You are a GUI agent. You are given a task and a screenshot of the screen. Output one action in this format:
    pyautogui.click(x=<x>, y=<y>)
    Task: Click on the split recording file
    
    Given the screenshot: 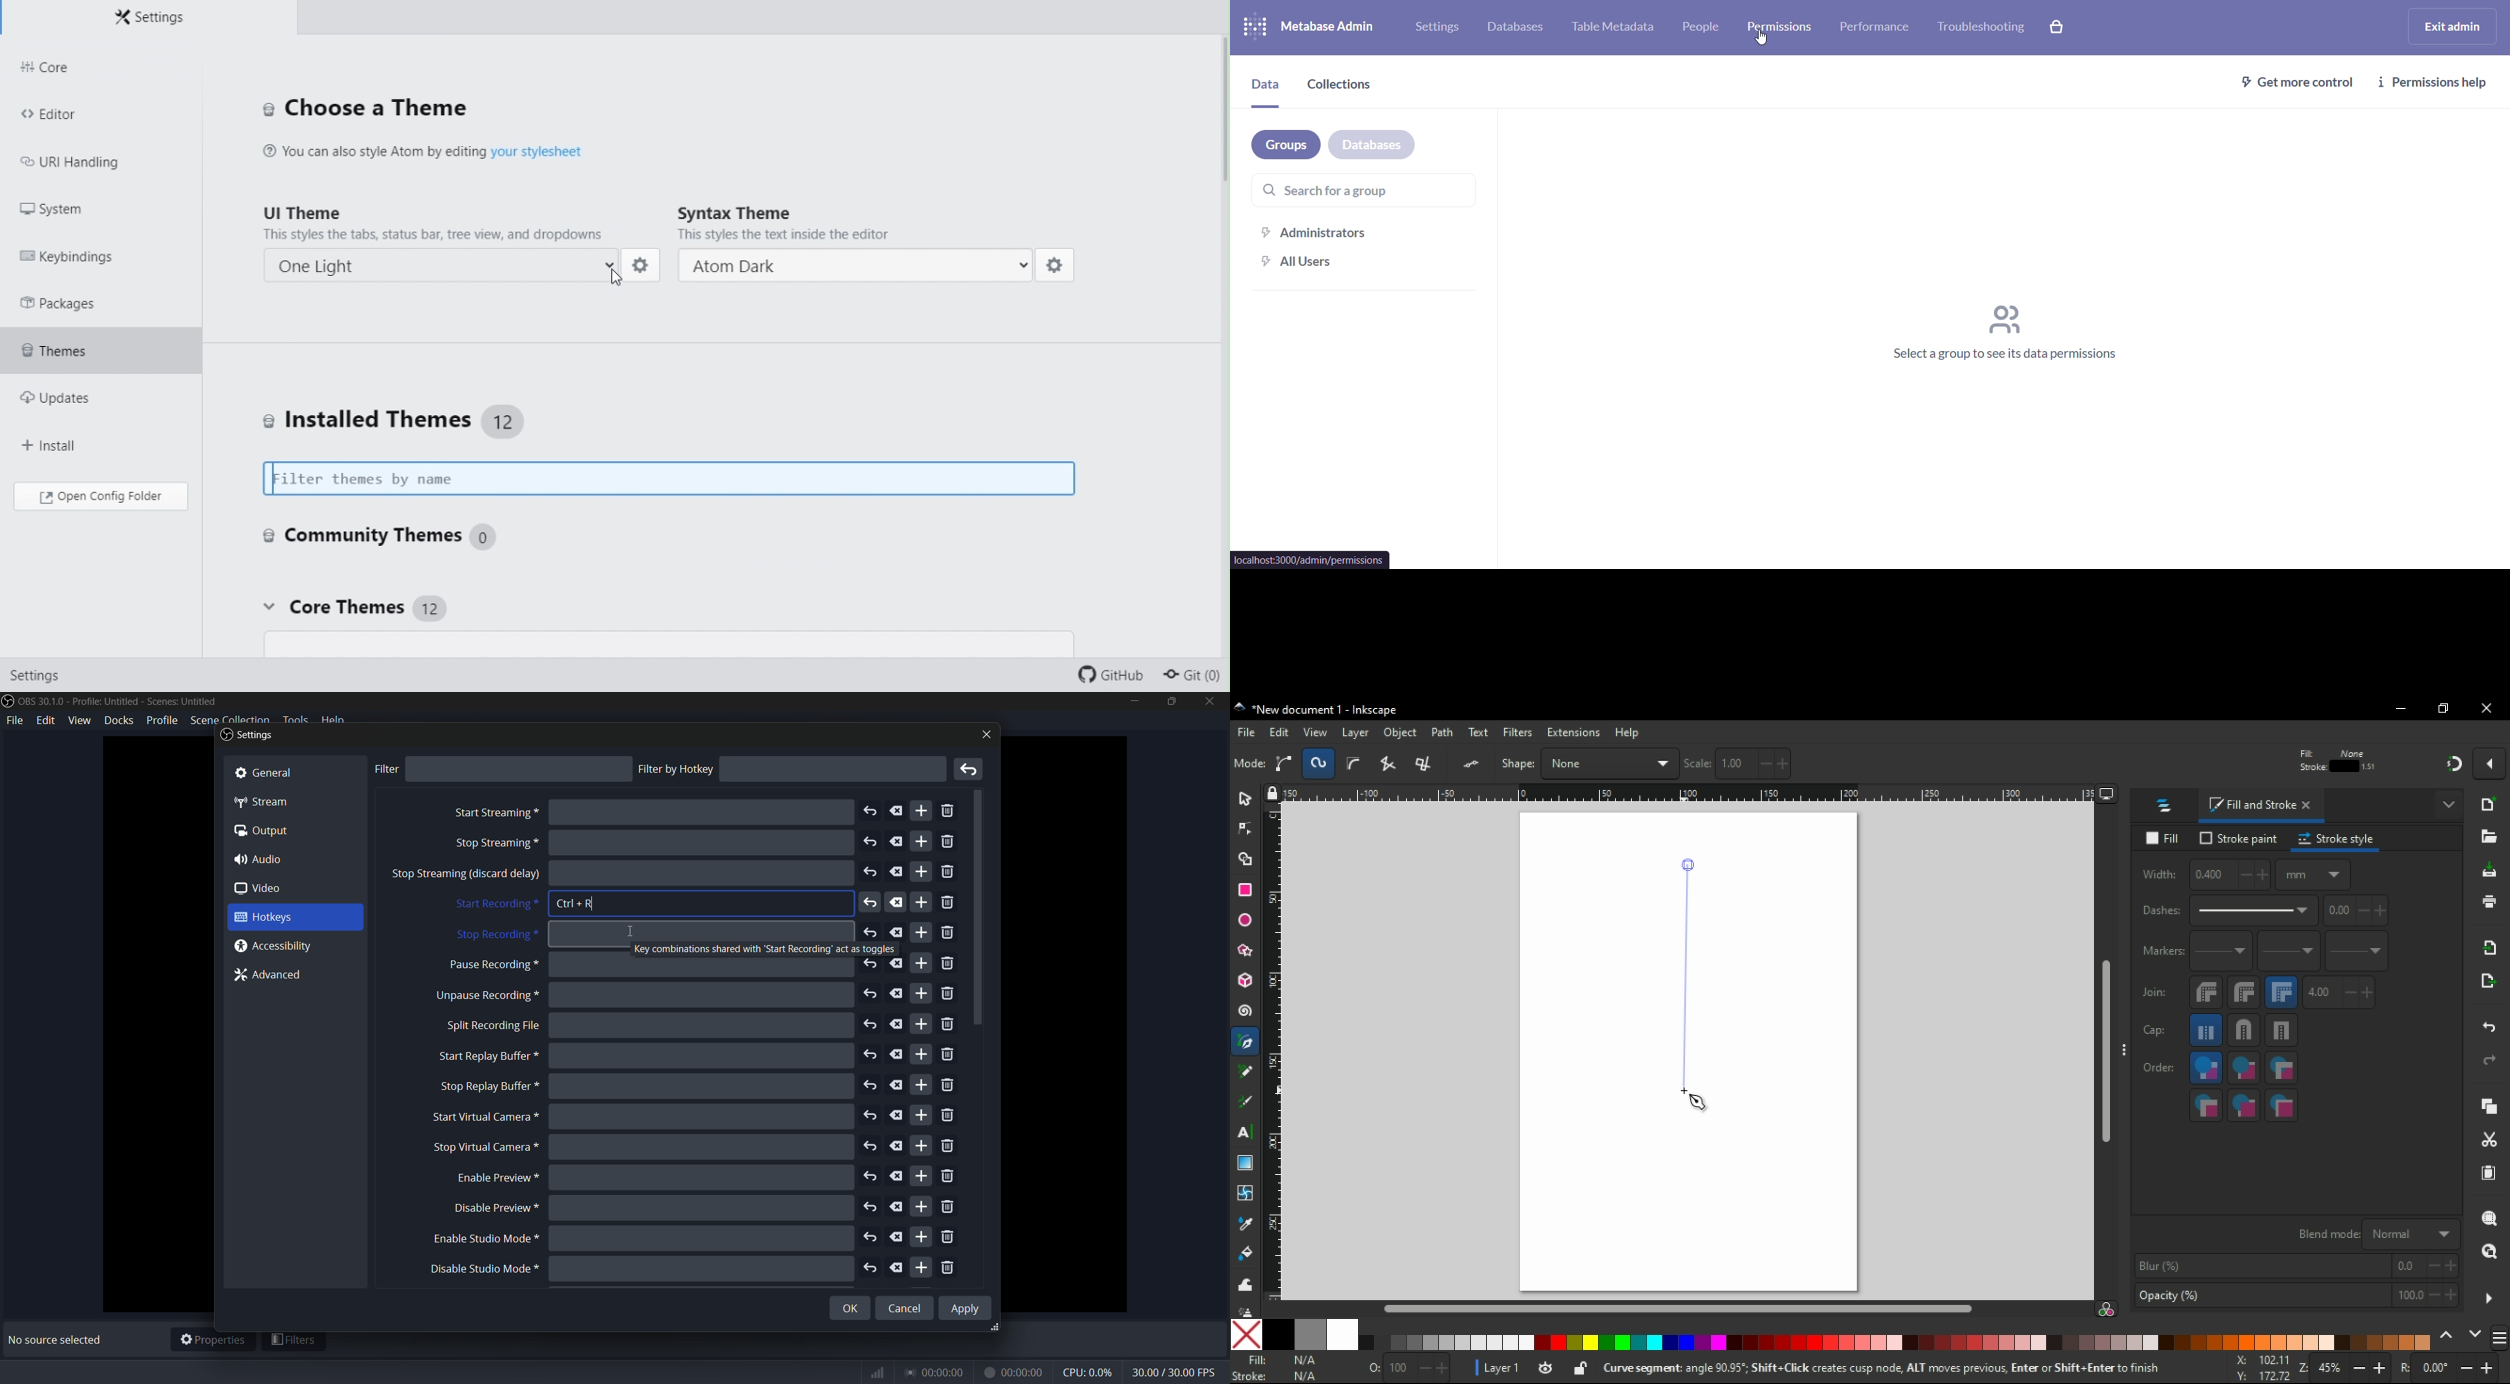 What is the action you would take?
    pyautogui.click(x=493, y=1026)
    